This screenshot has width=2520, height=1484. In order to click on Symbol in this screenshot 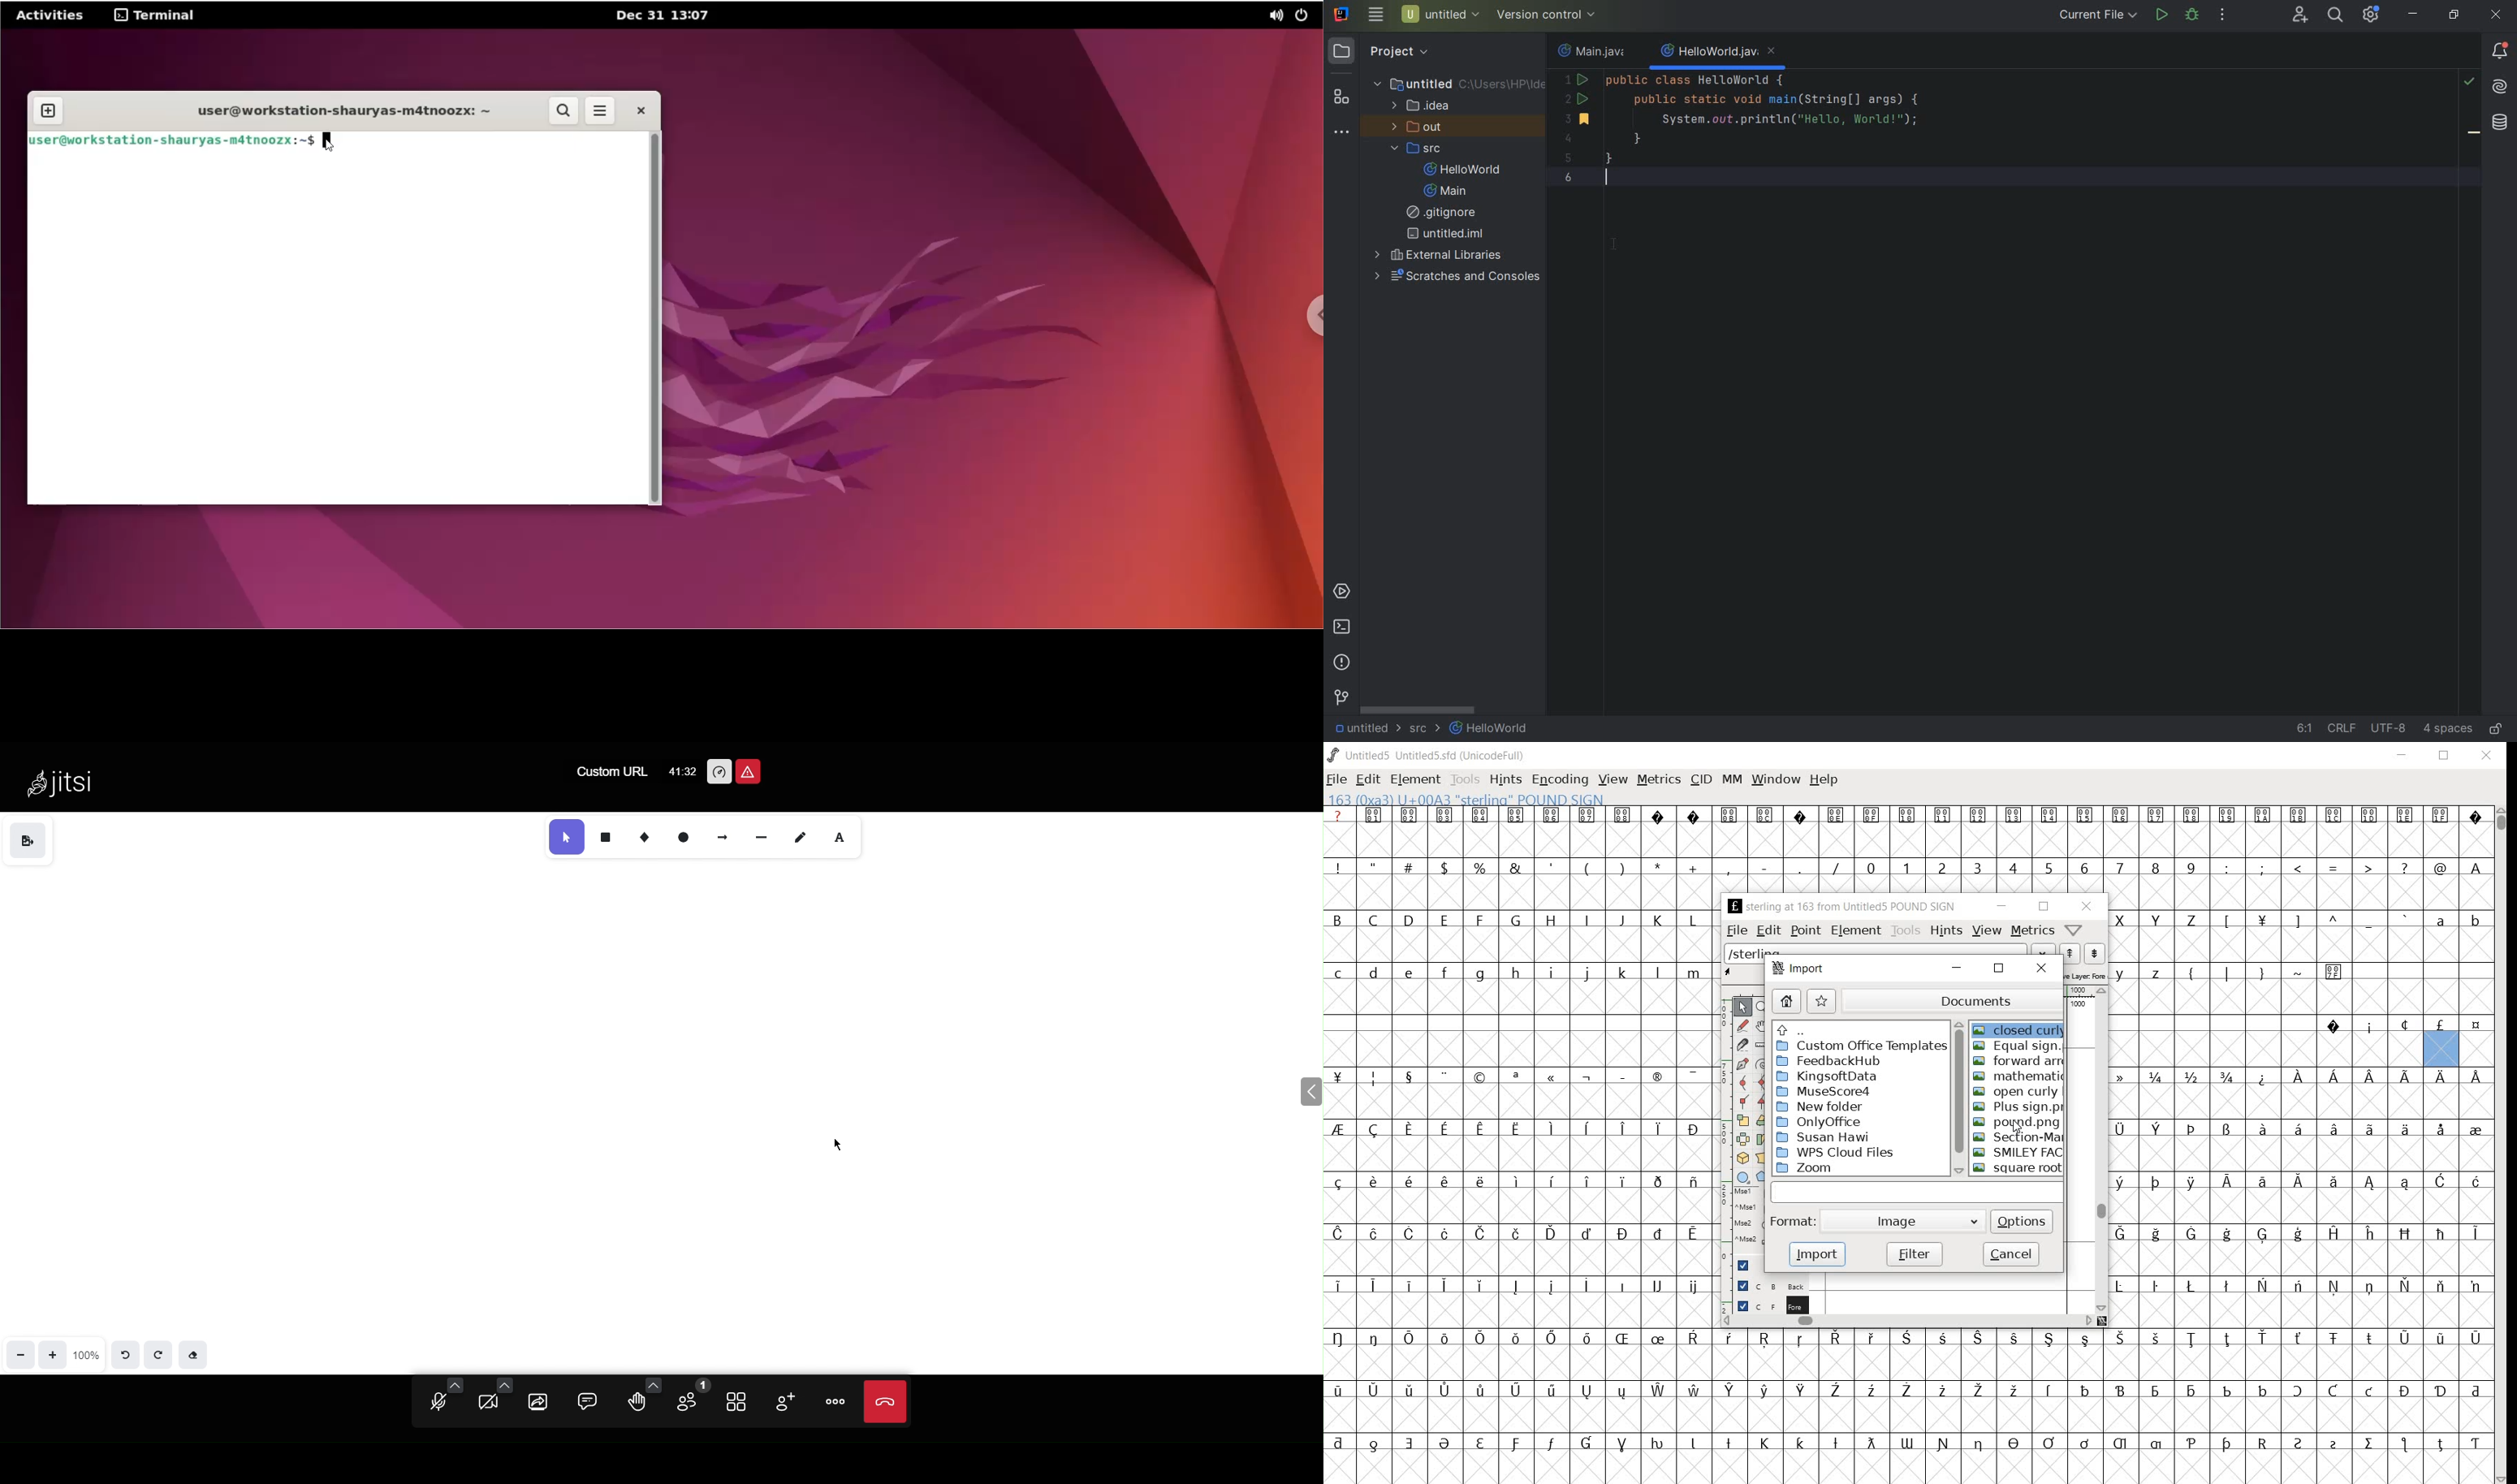, I will do `click(1692, 1287)`.